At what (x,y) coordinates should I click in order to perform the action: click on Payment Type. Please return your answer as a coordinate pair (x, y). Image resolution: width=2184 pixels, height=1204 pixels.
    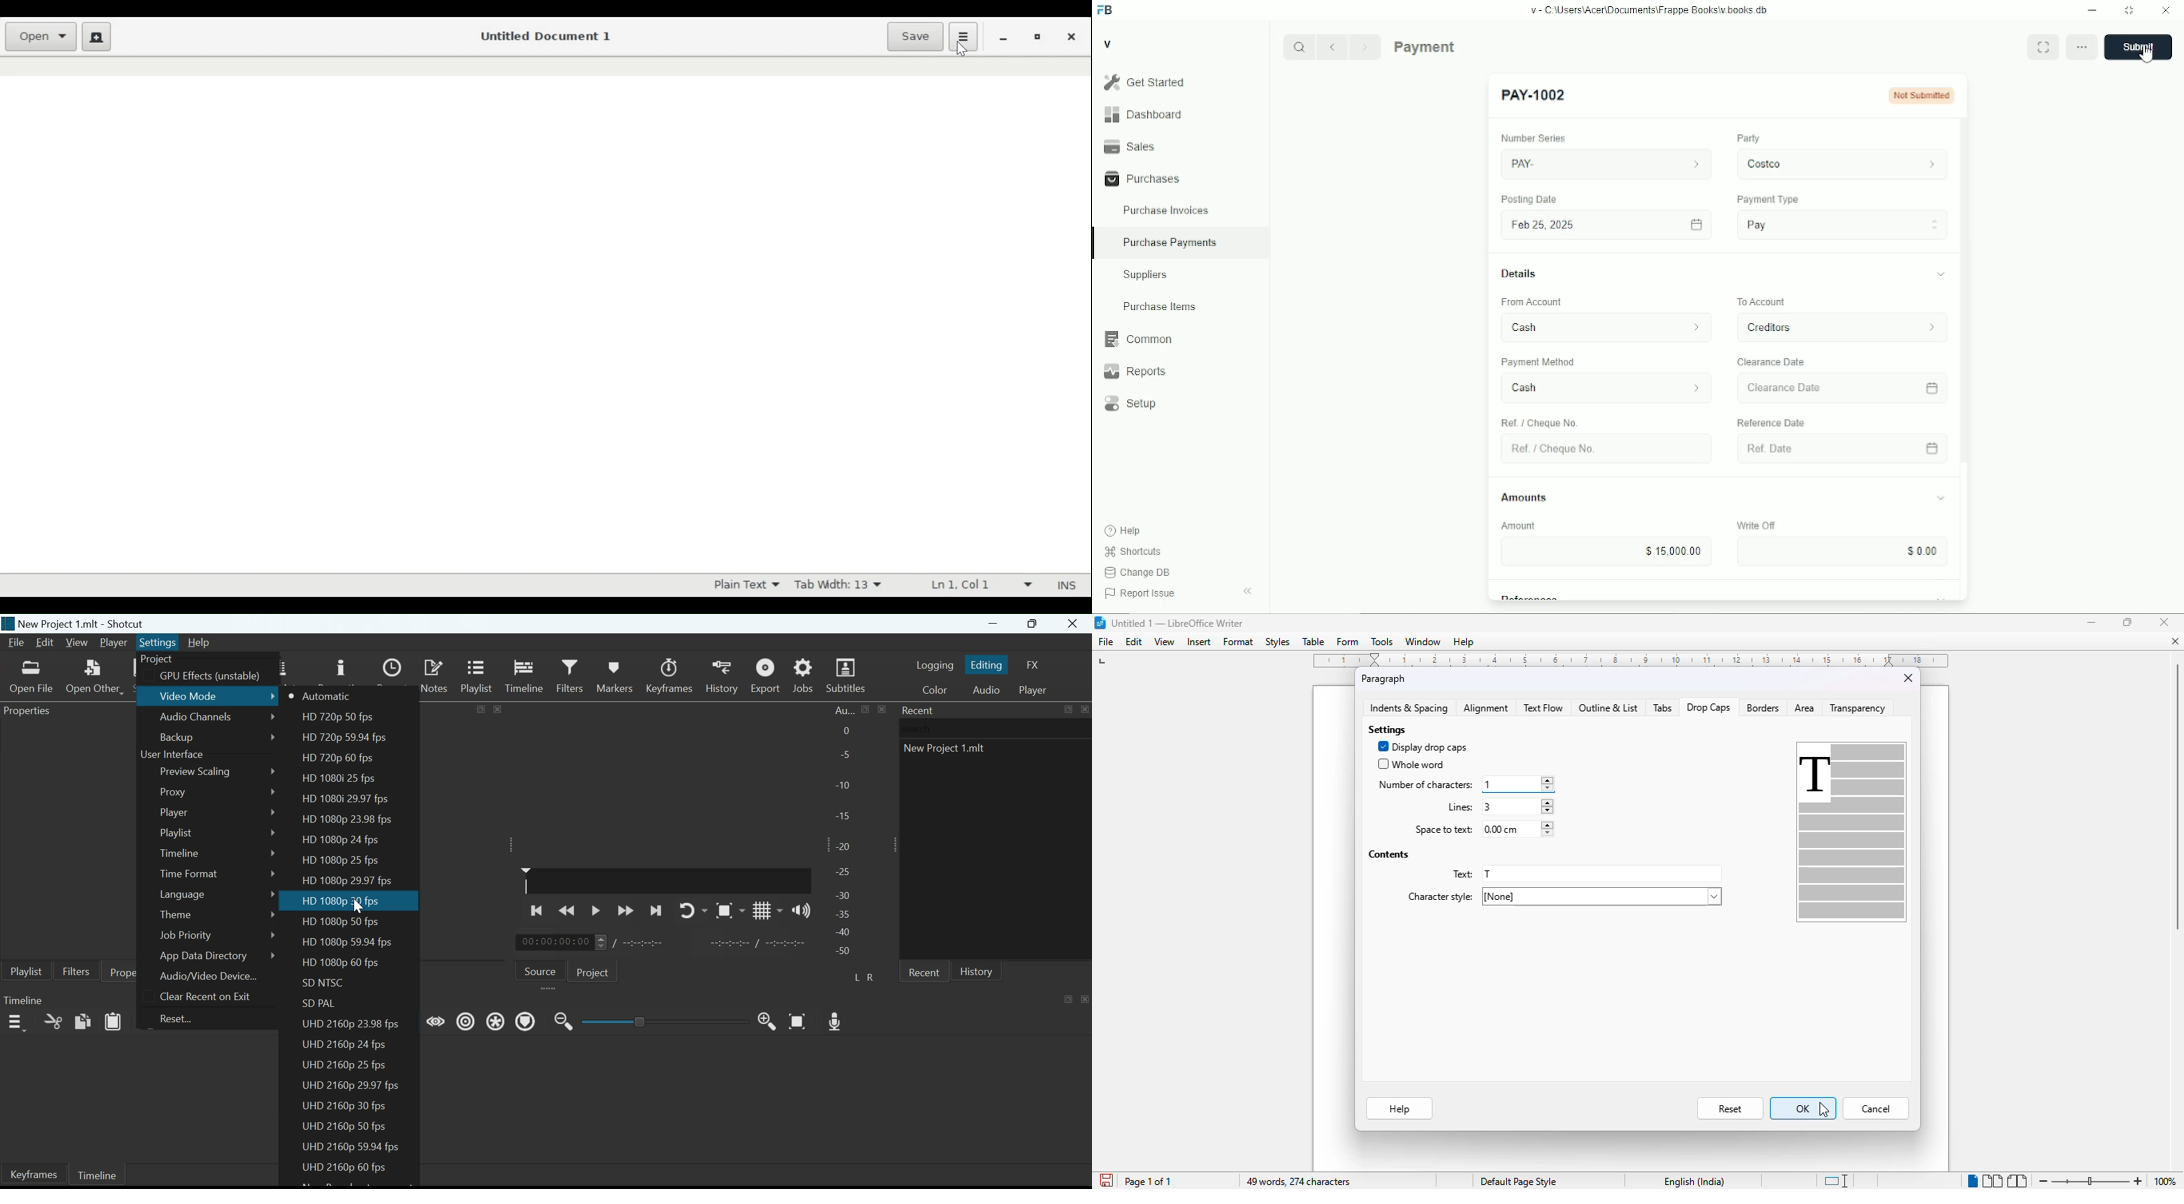
    Looking at the image, I should click on (1768, 199).